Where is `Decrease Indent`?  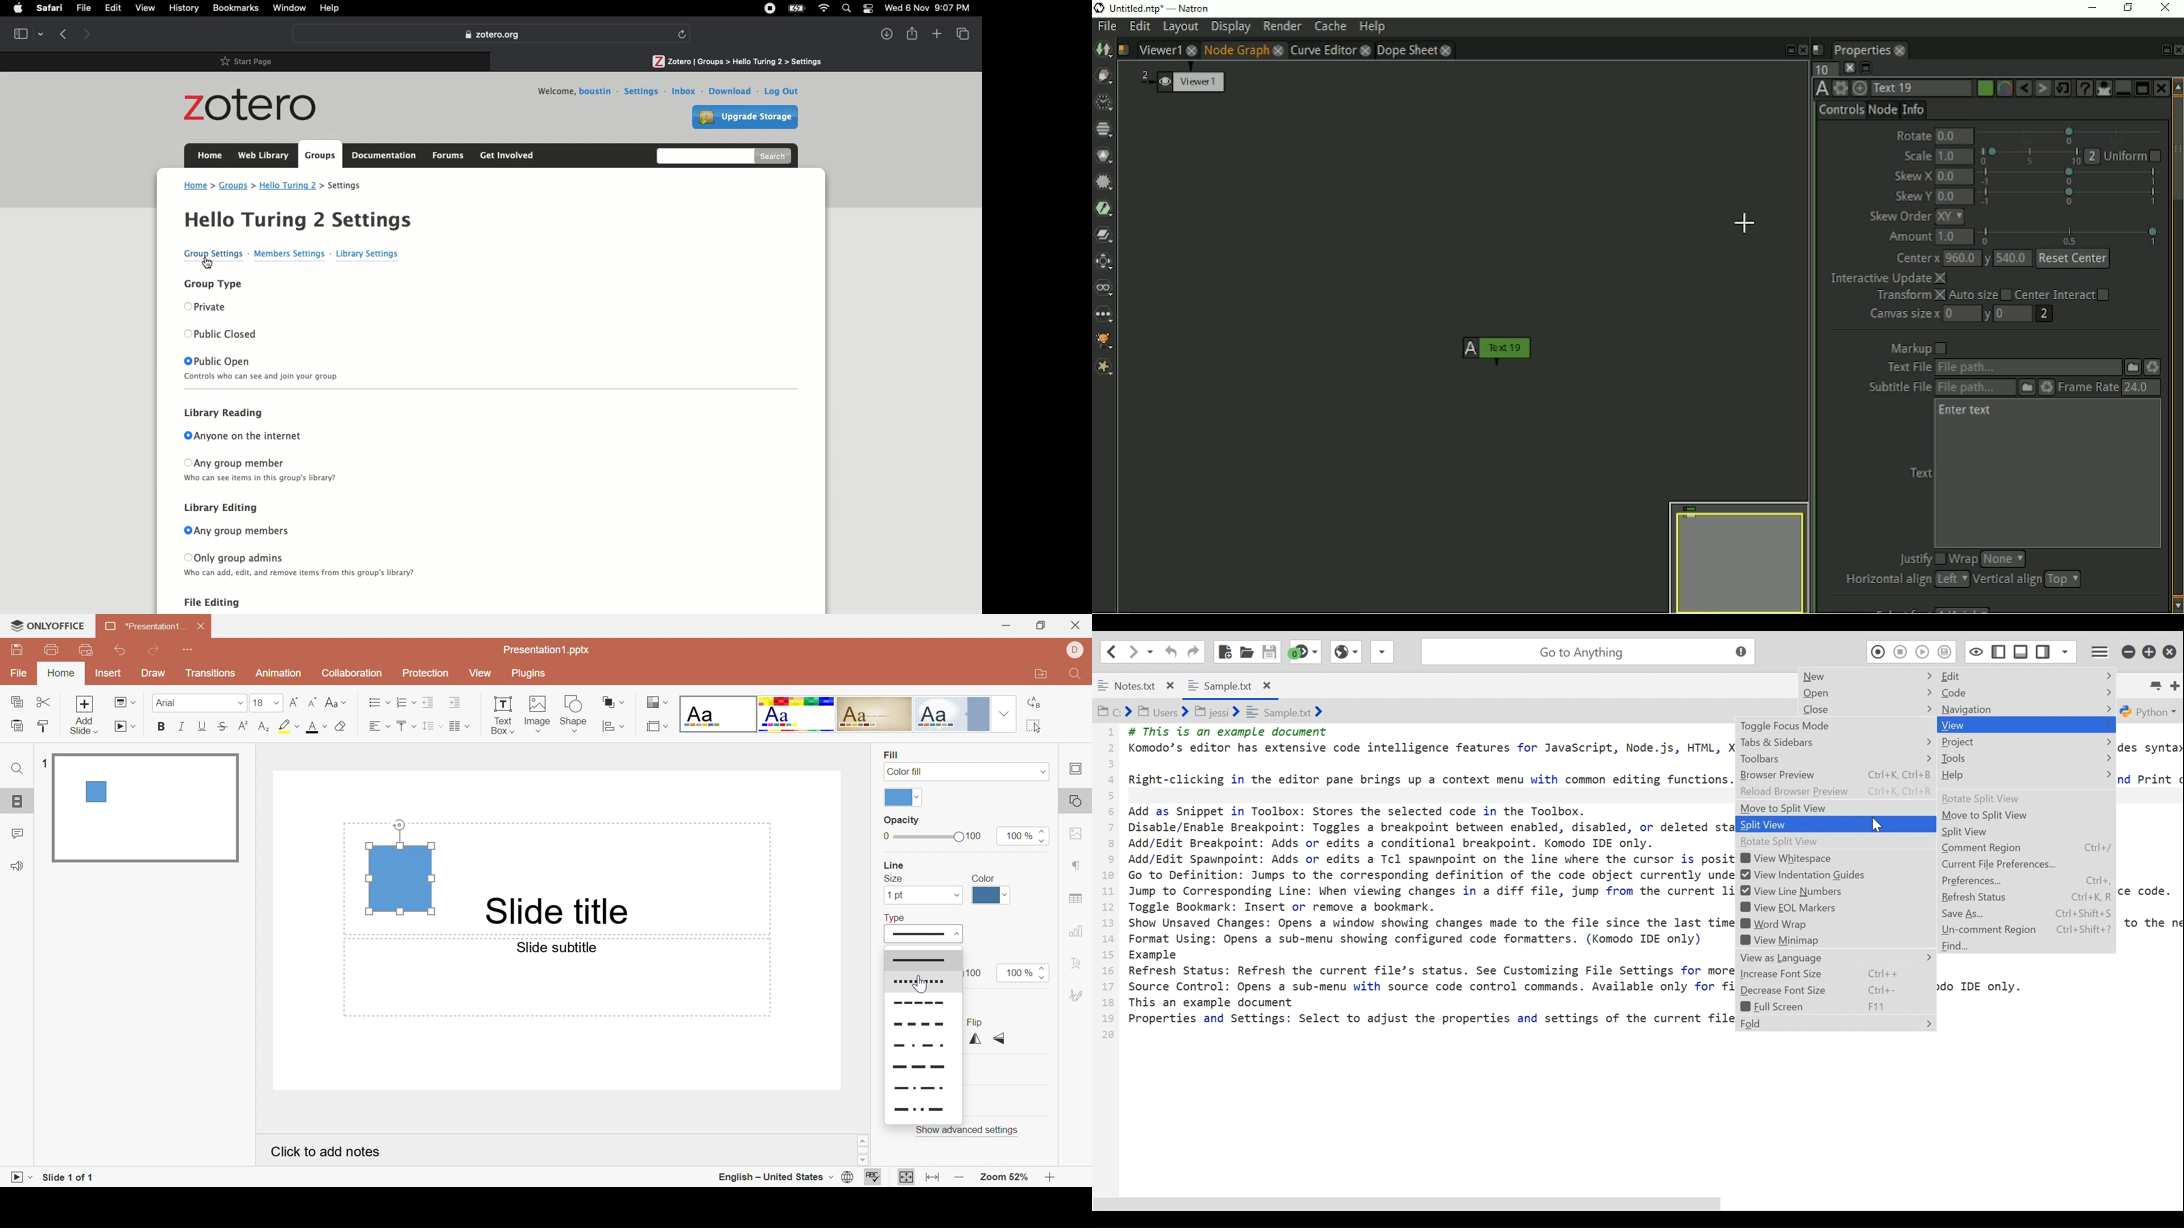
Decrease Indent is located at coordinates (429, 702).